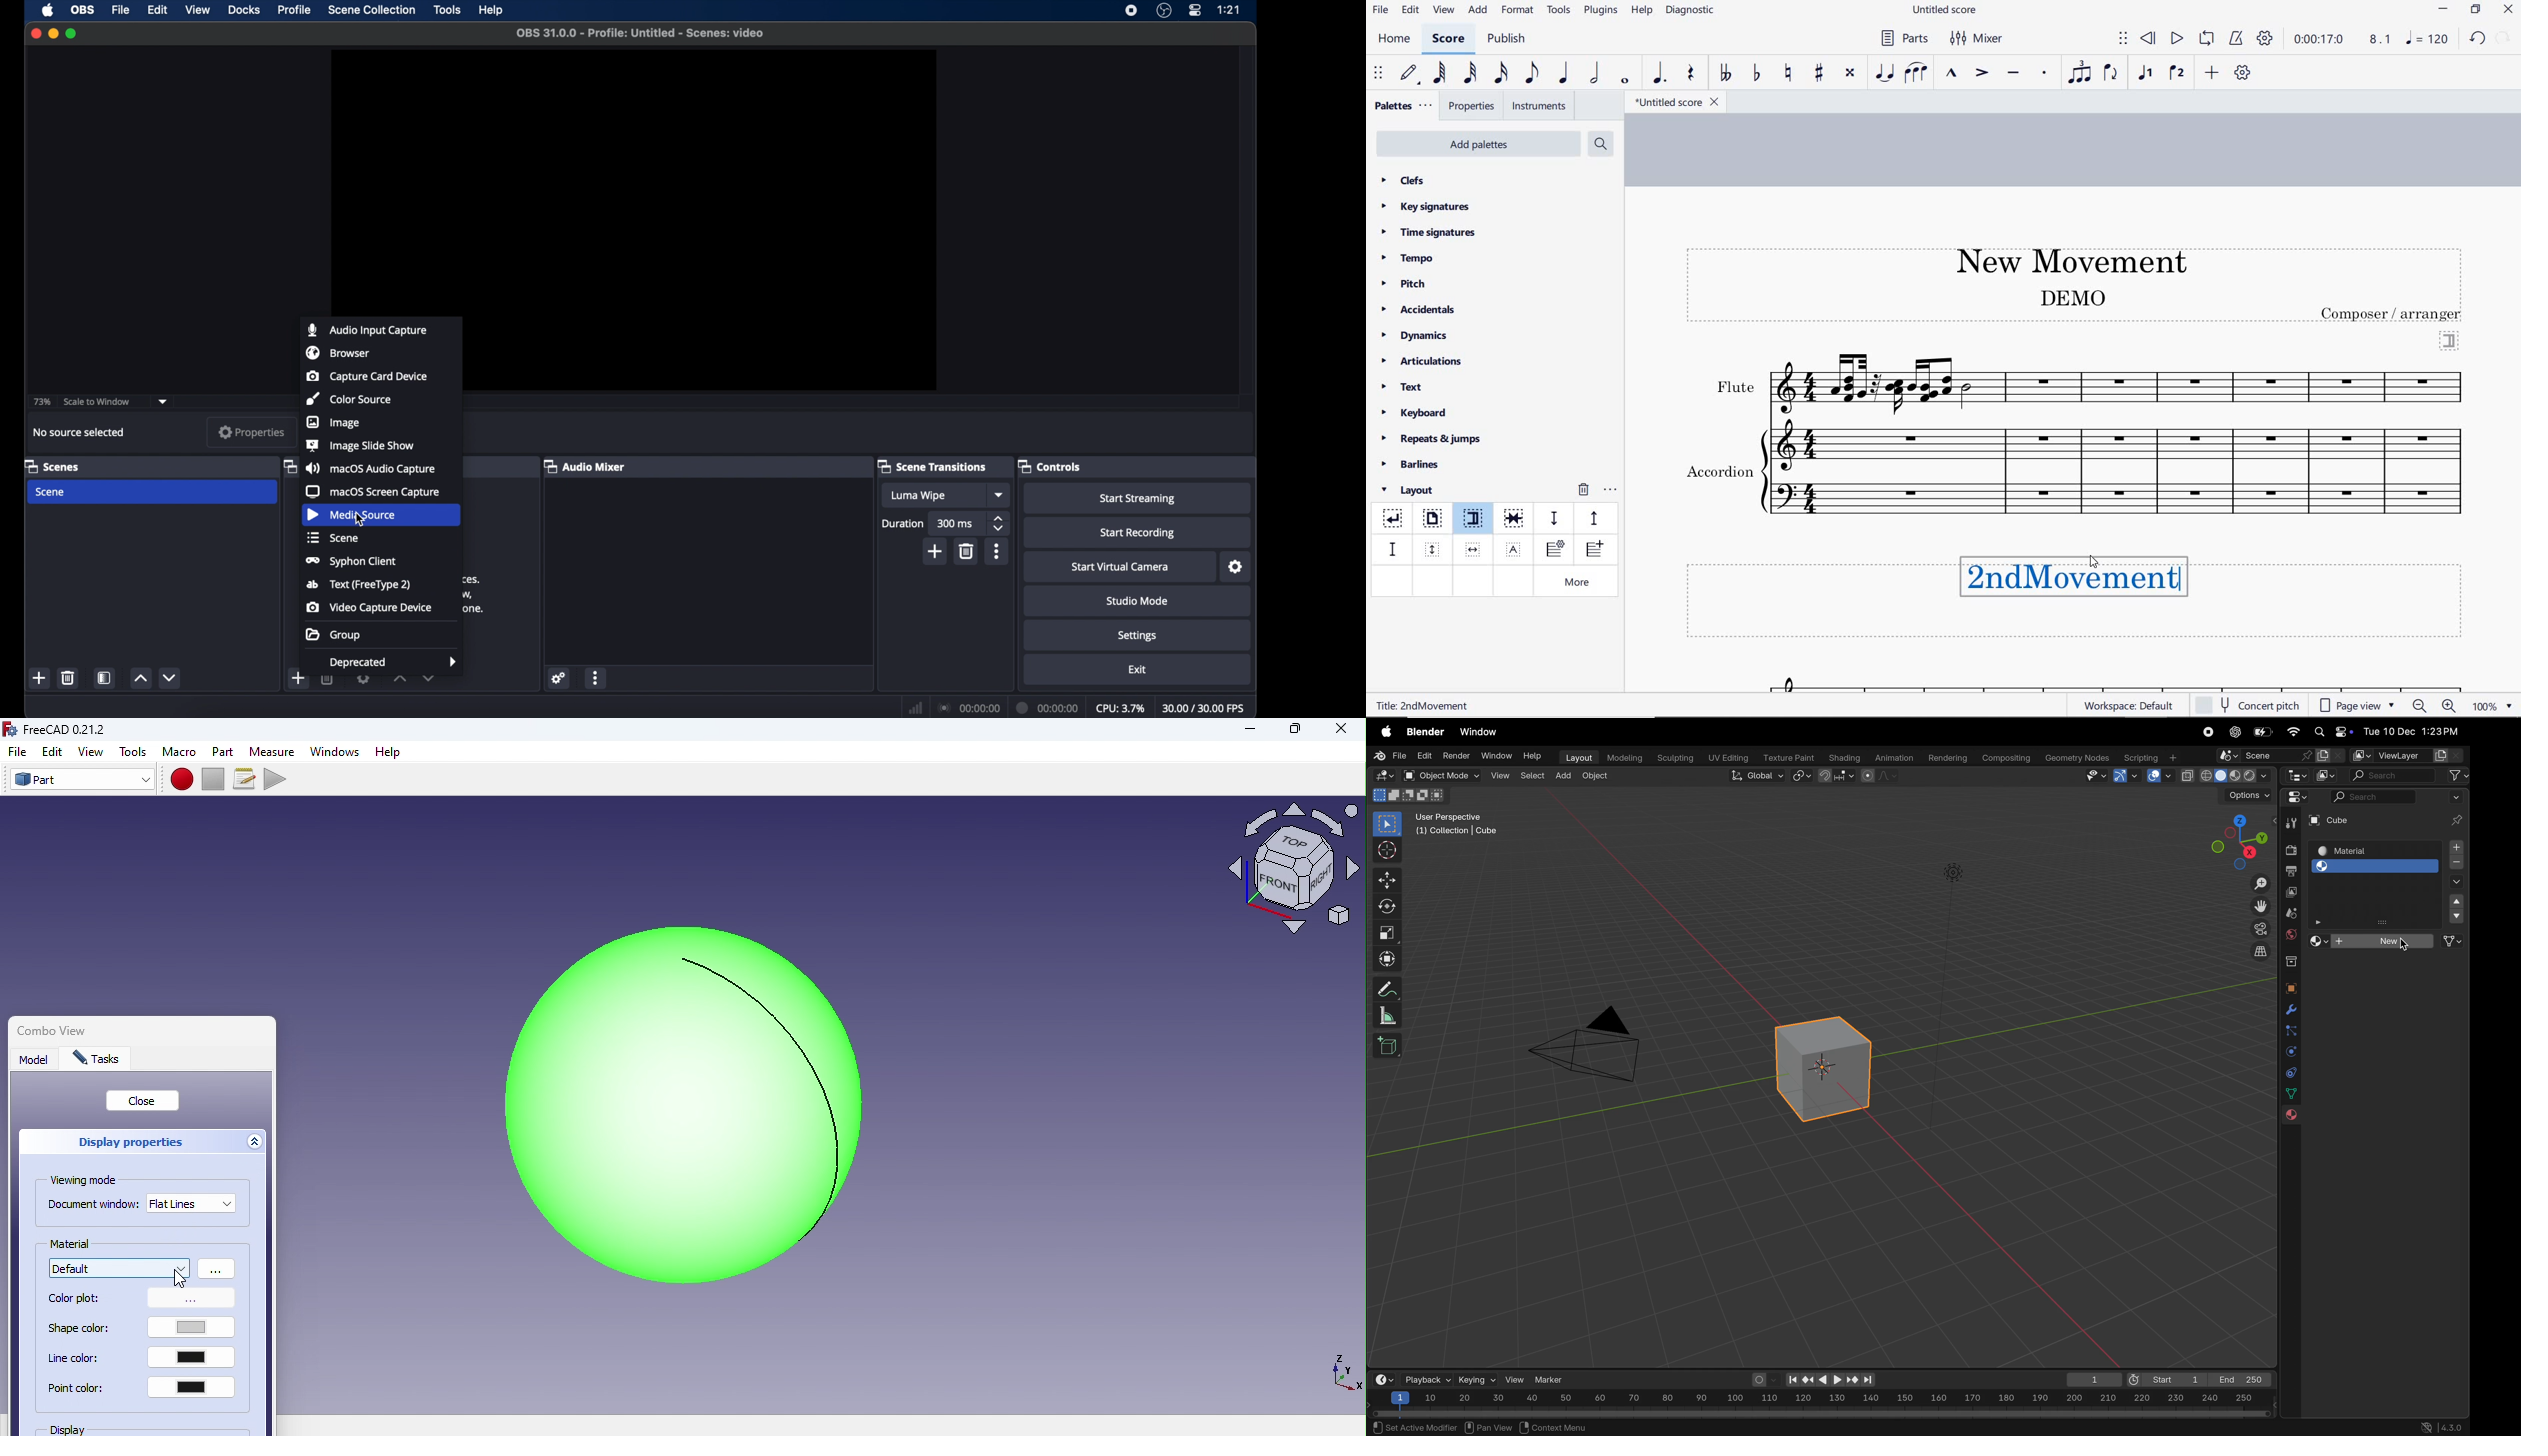 Image resolution: width=2548 pixels, height=1456 pixels. What do you see at coordinates (1418, 336) in the screenshot?
I see `dynamics` at bounding box center [1418, 336].